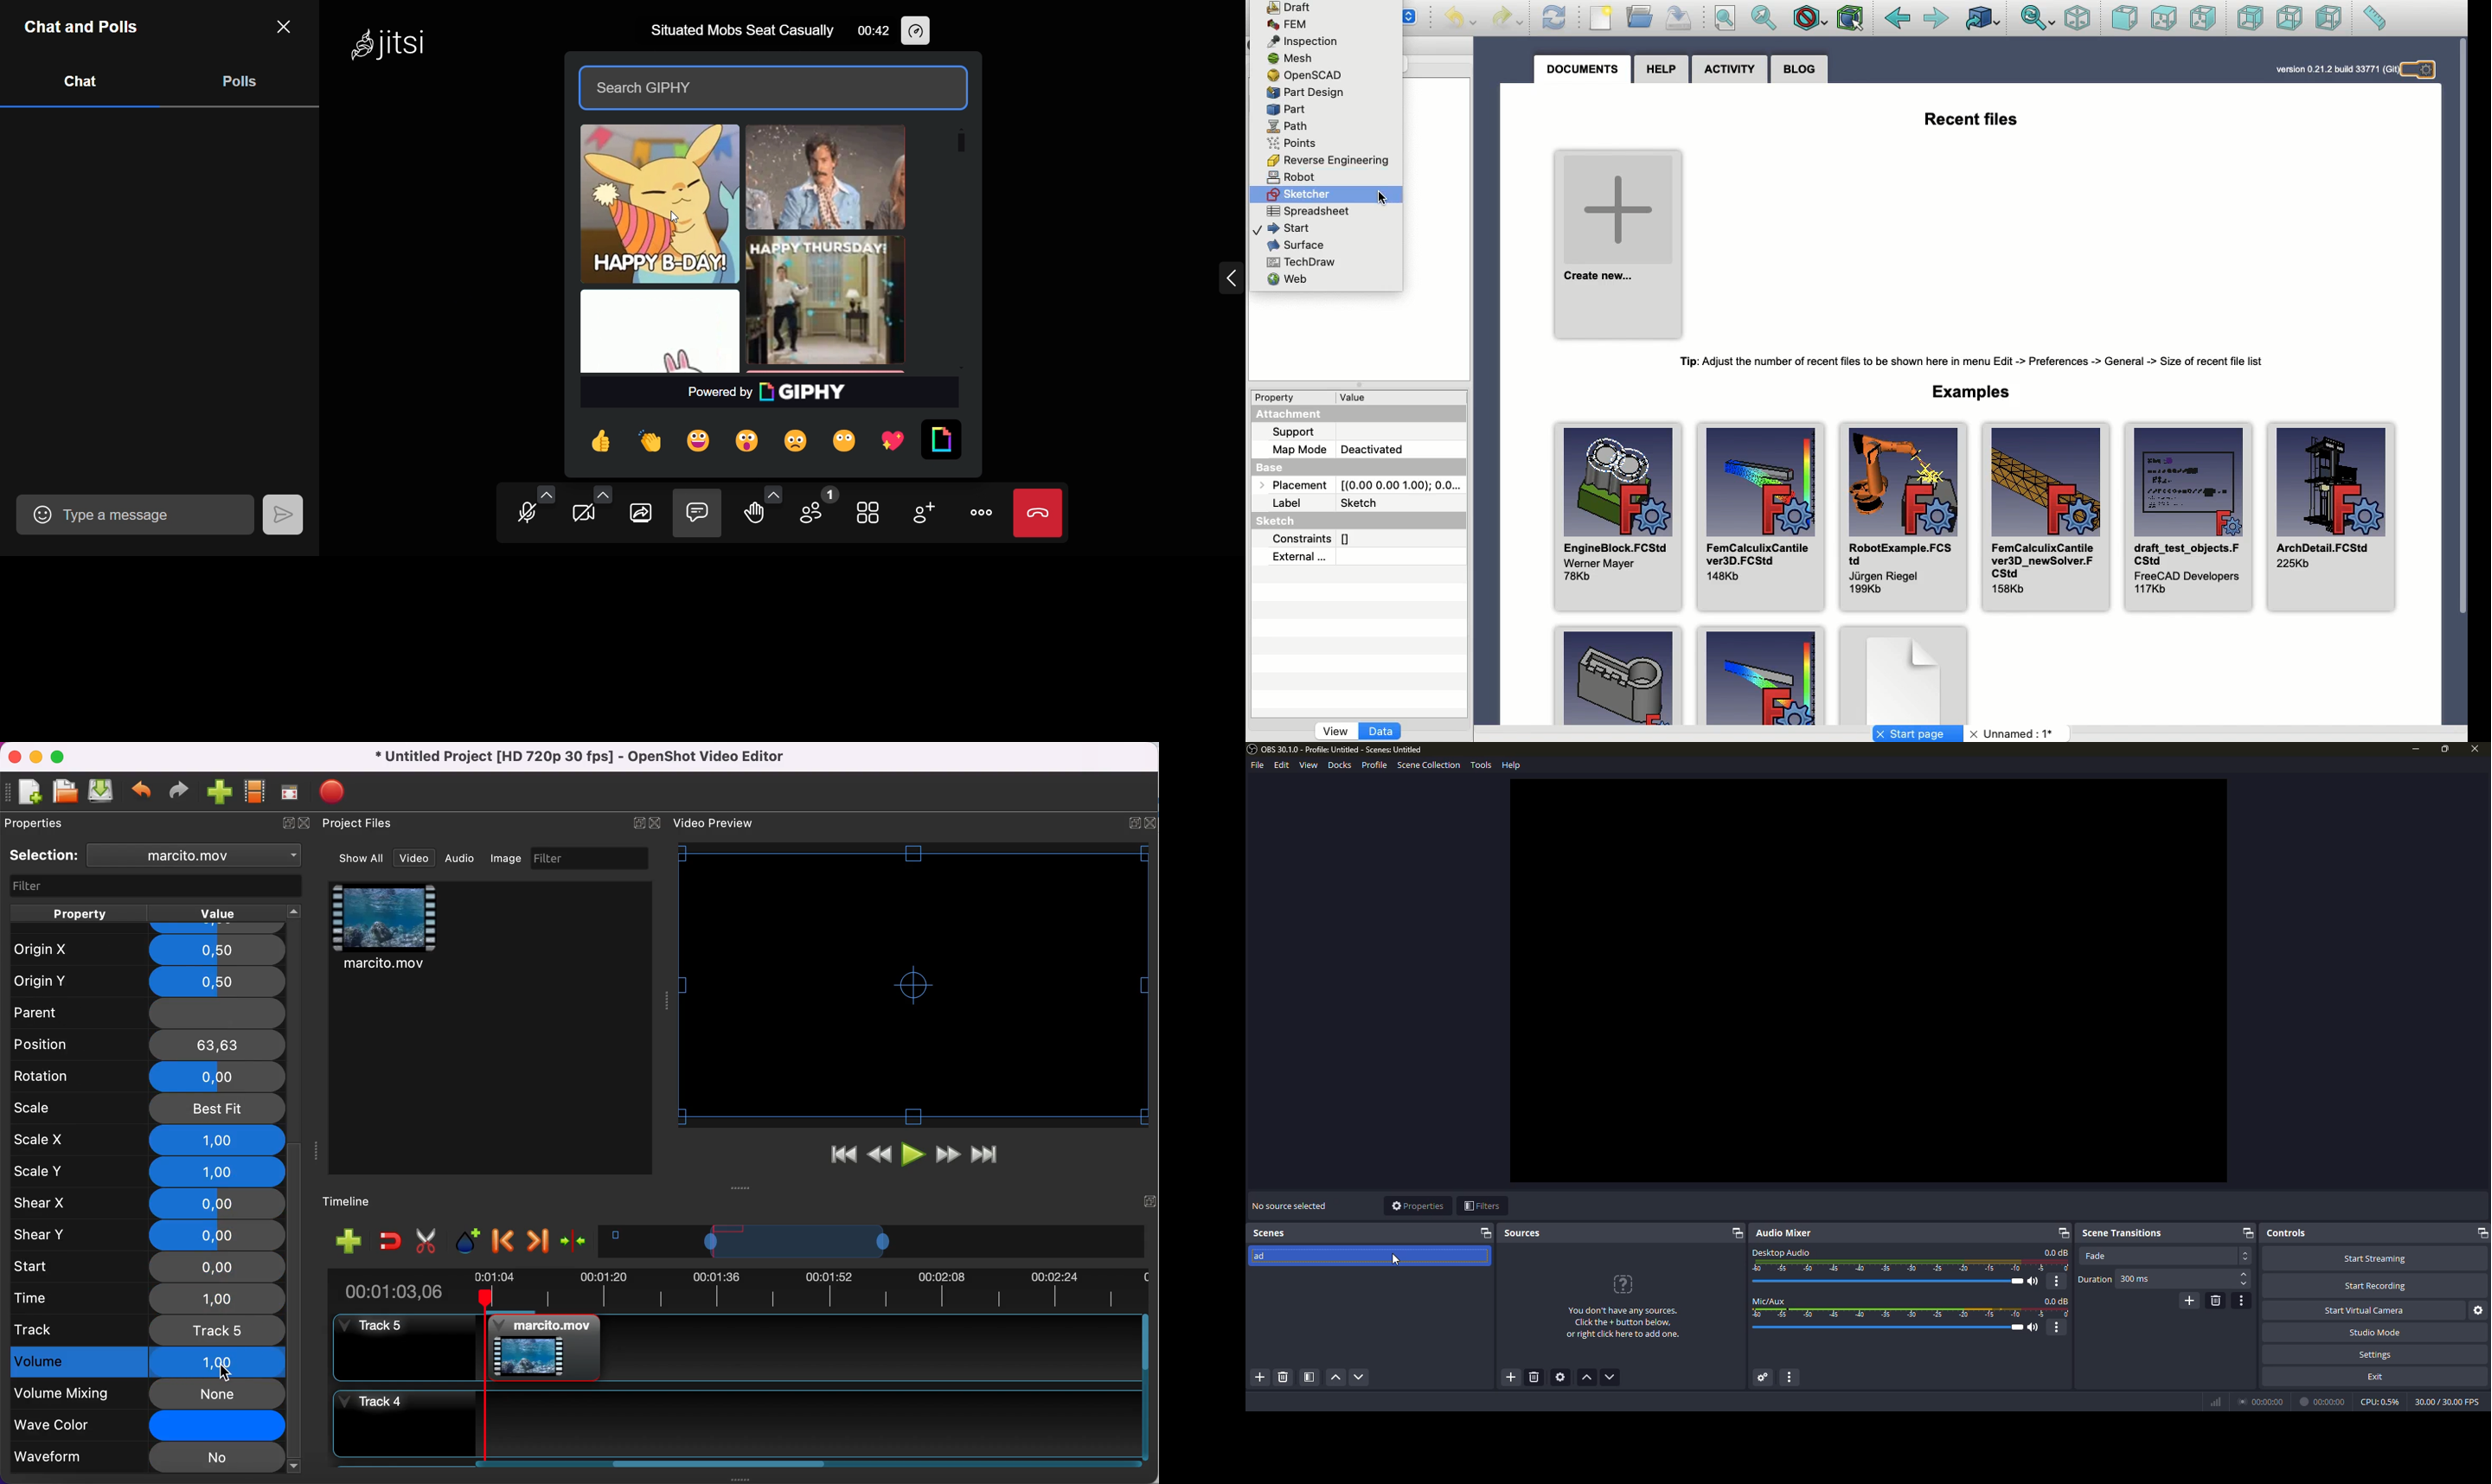 Image resolution: width=2492 pixels, height=1484 pixels. I want to click on Rear, so click(2251, 18).